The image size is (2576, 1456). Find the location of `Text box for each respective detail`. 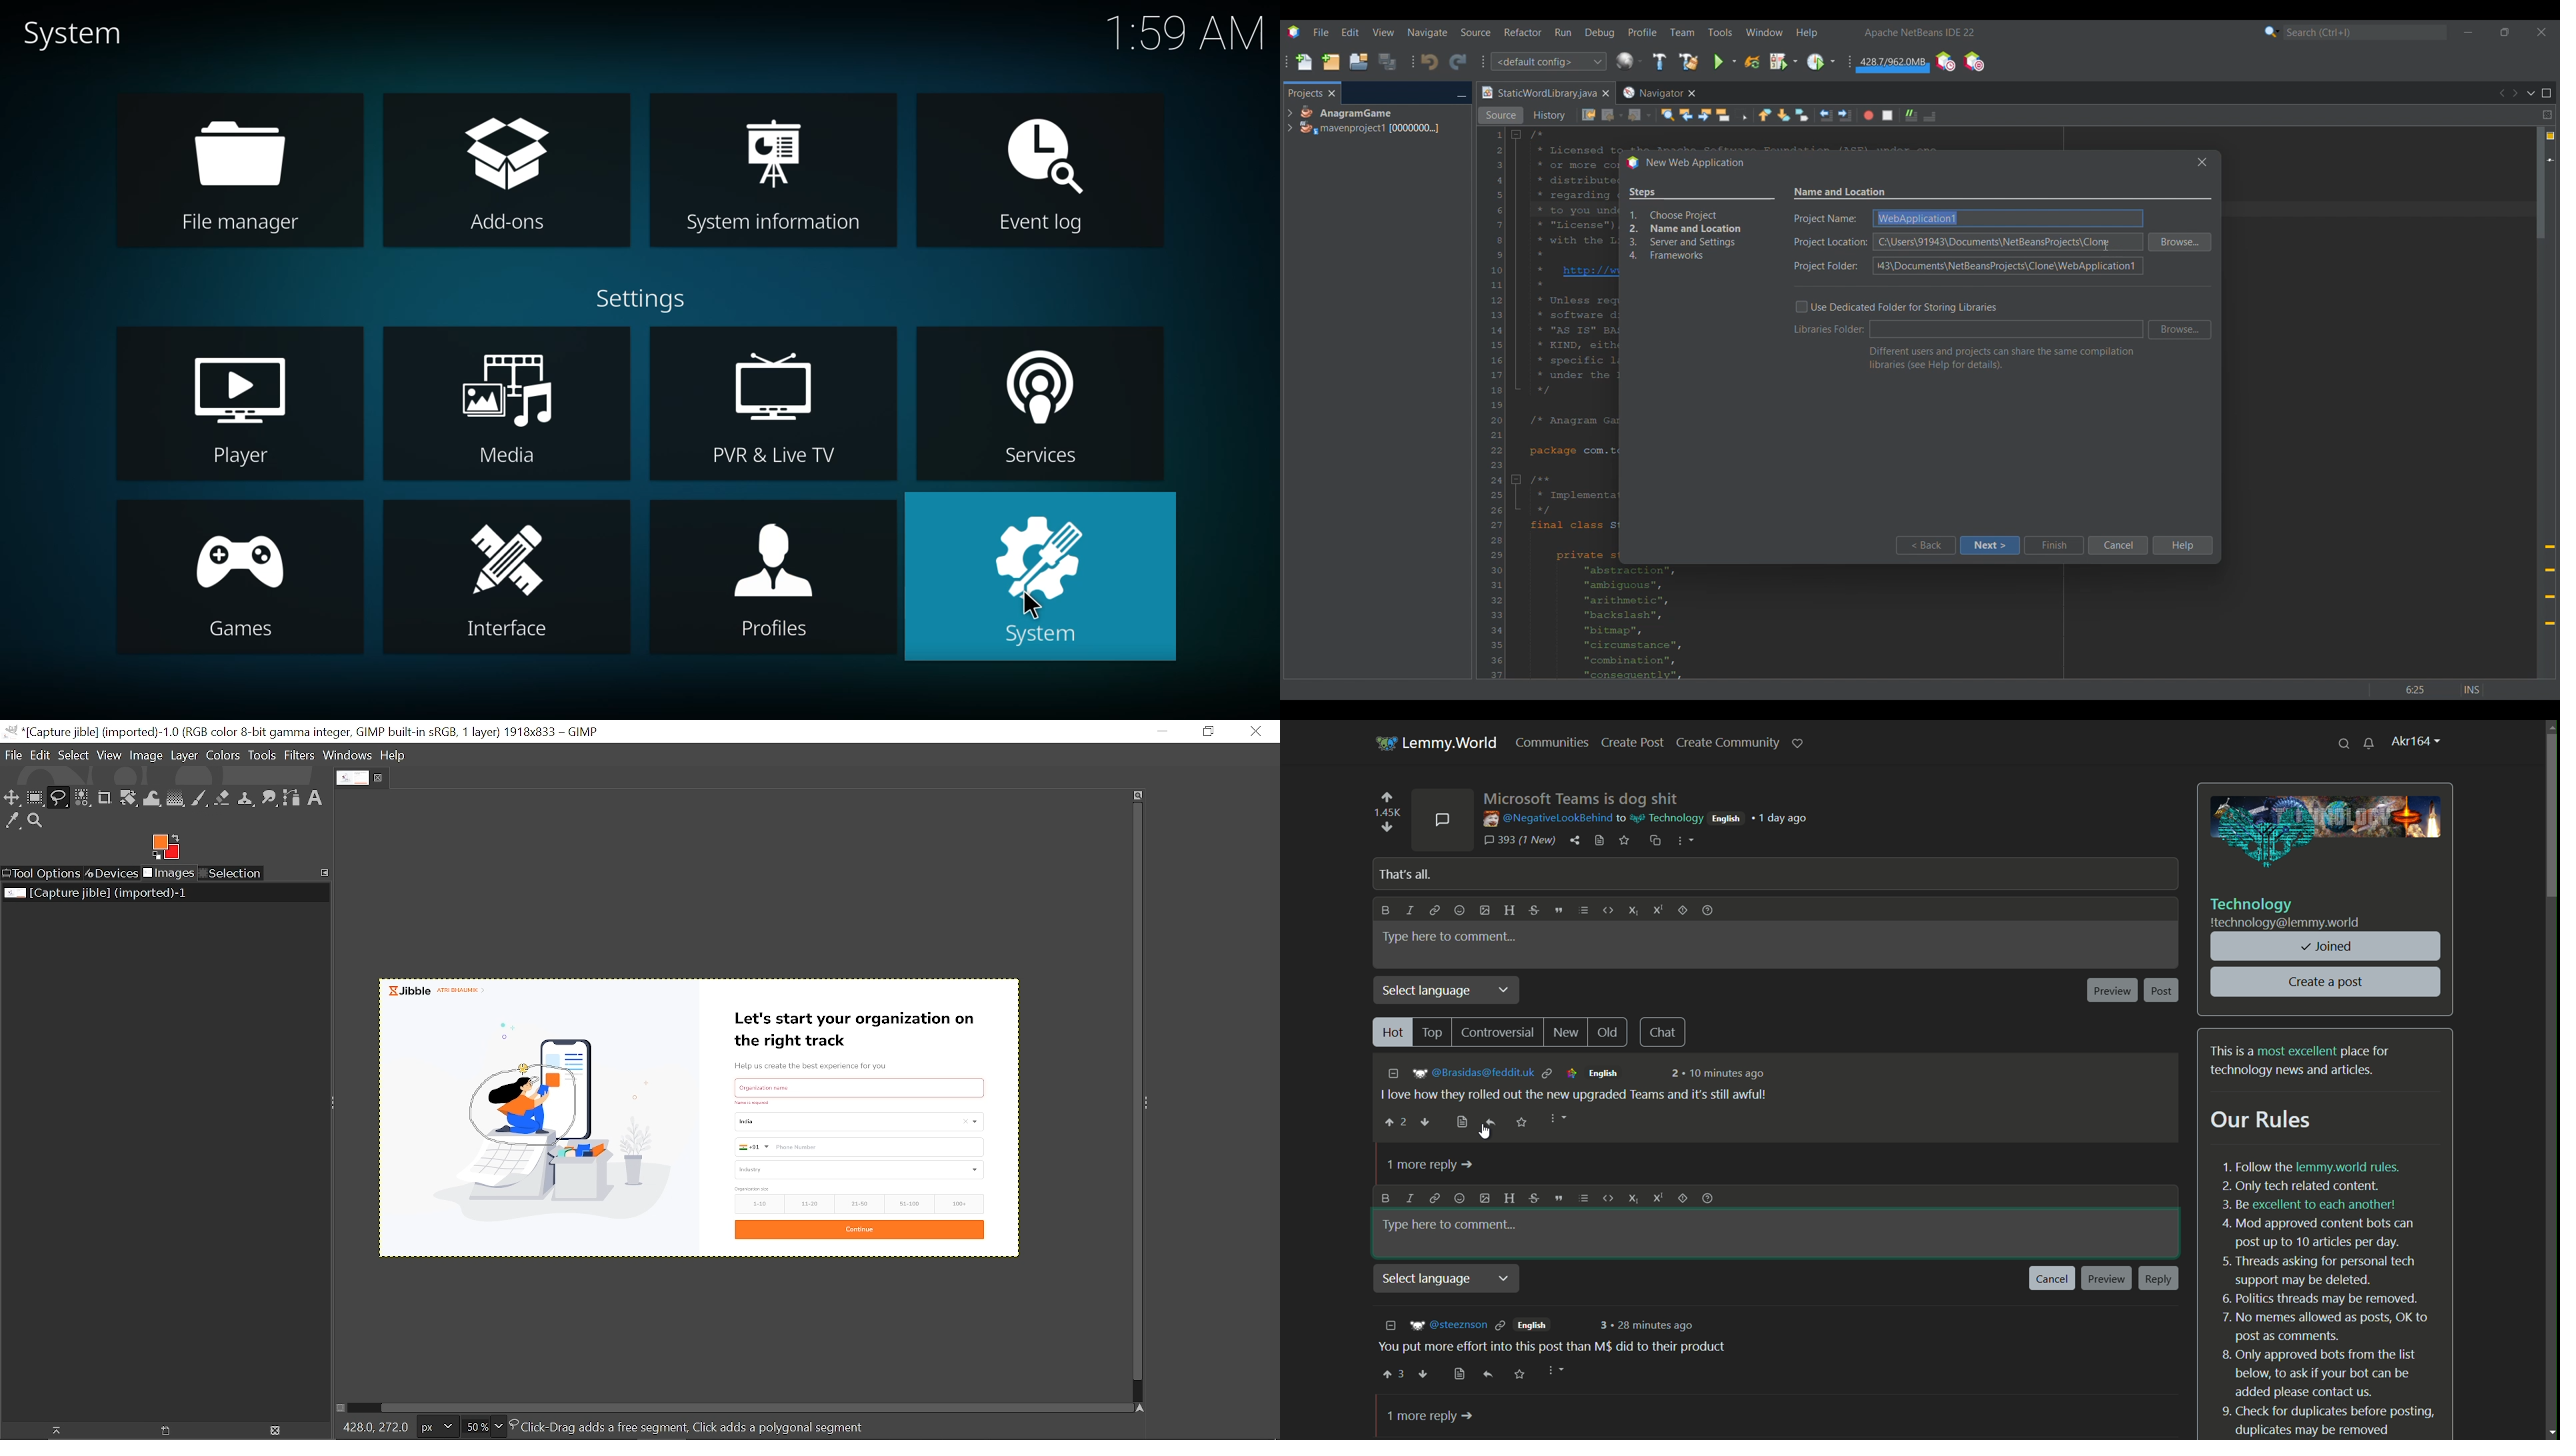

Text box for each respective detail is located at coordinates (2008, 242).